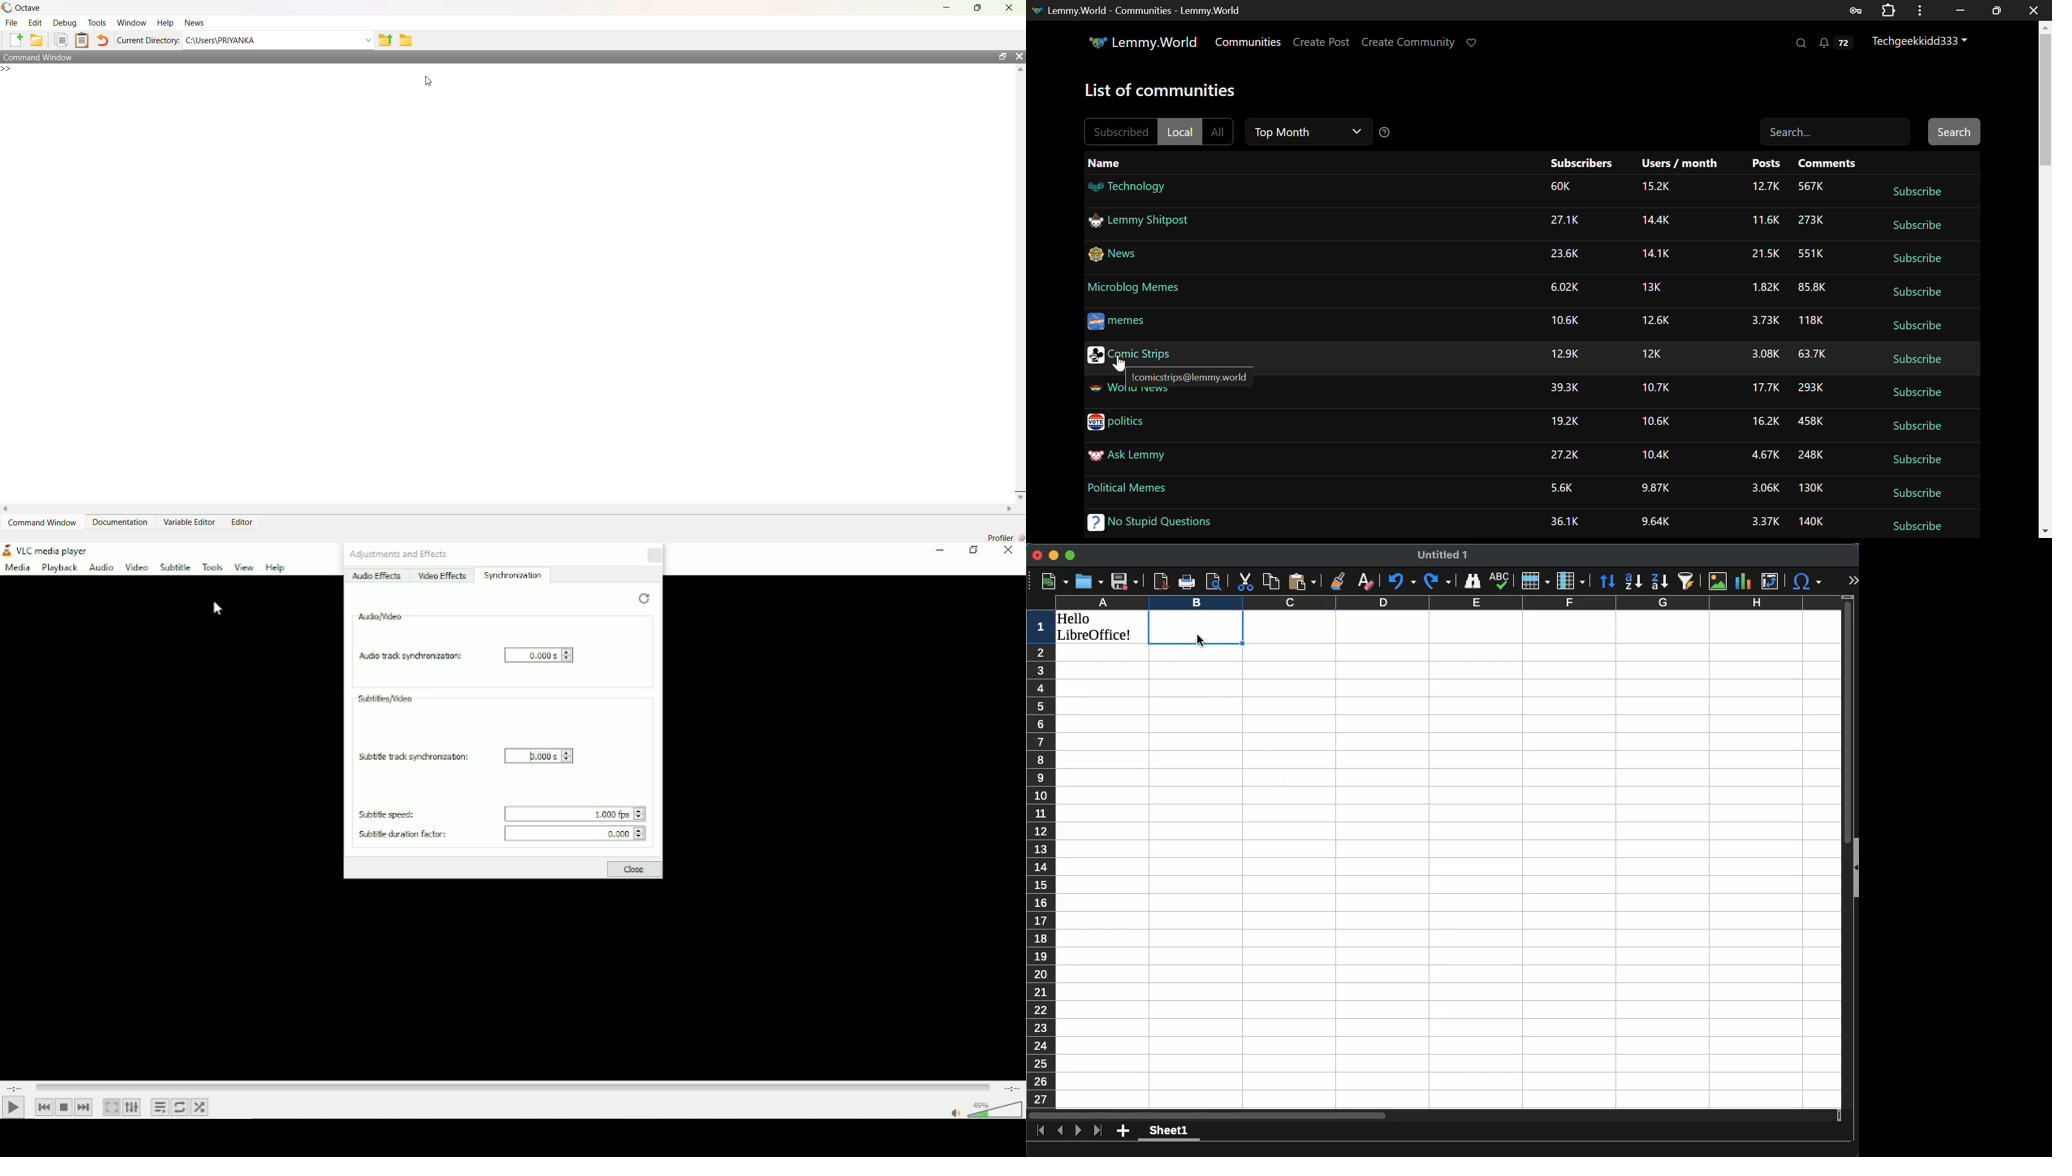  I want to click on Donate, so click(1475, 42).